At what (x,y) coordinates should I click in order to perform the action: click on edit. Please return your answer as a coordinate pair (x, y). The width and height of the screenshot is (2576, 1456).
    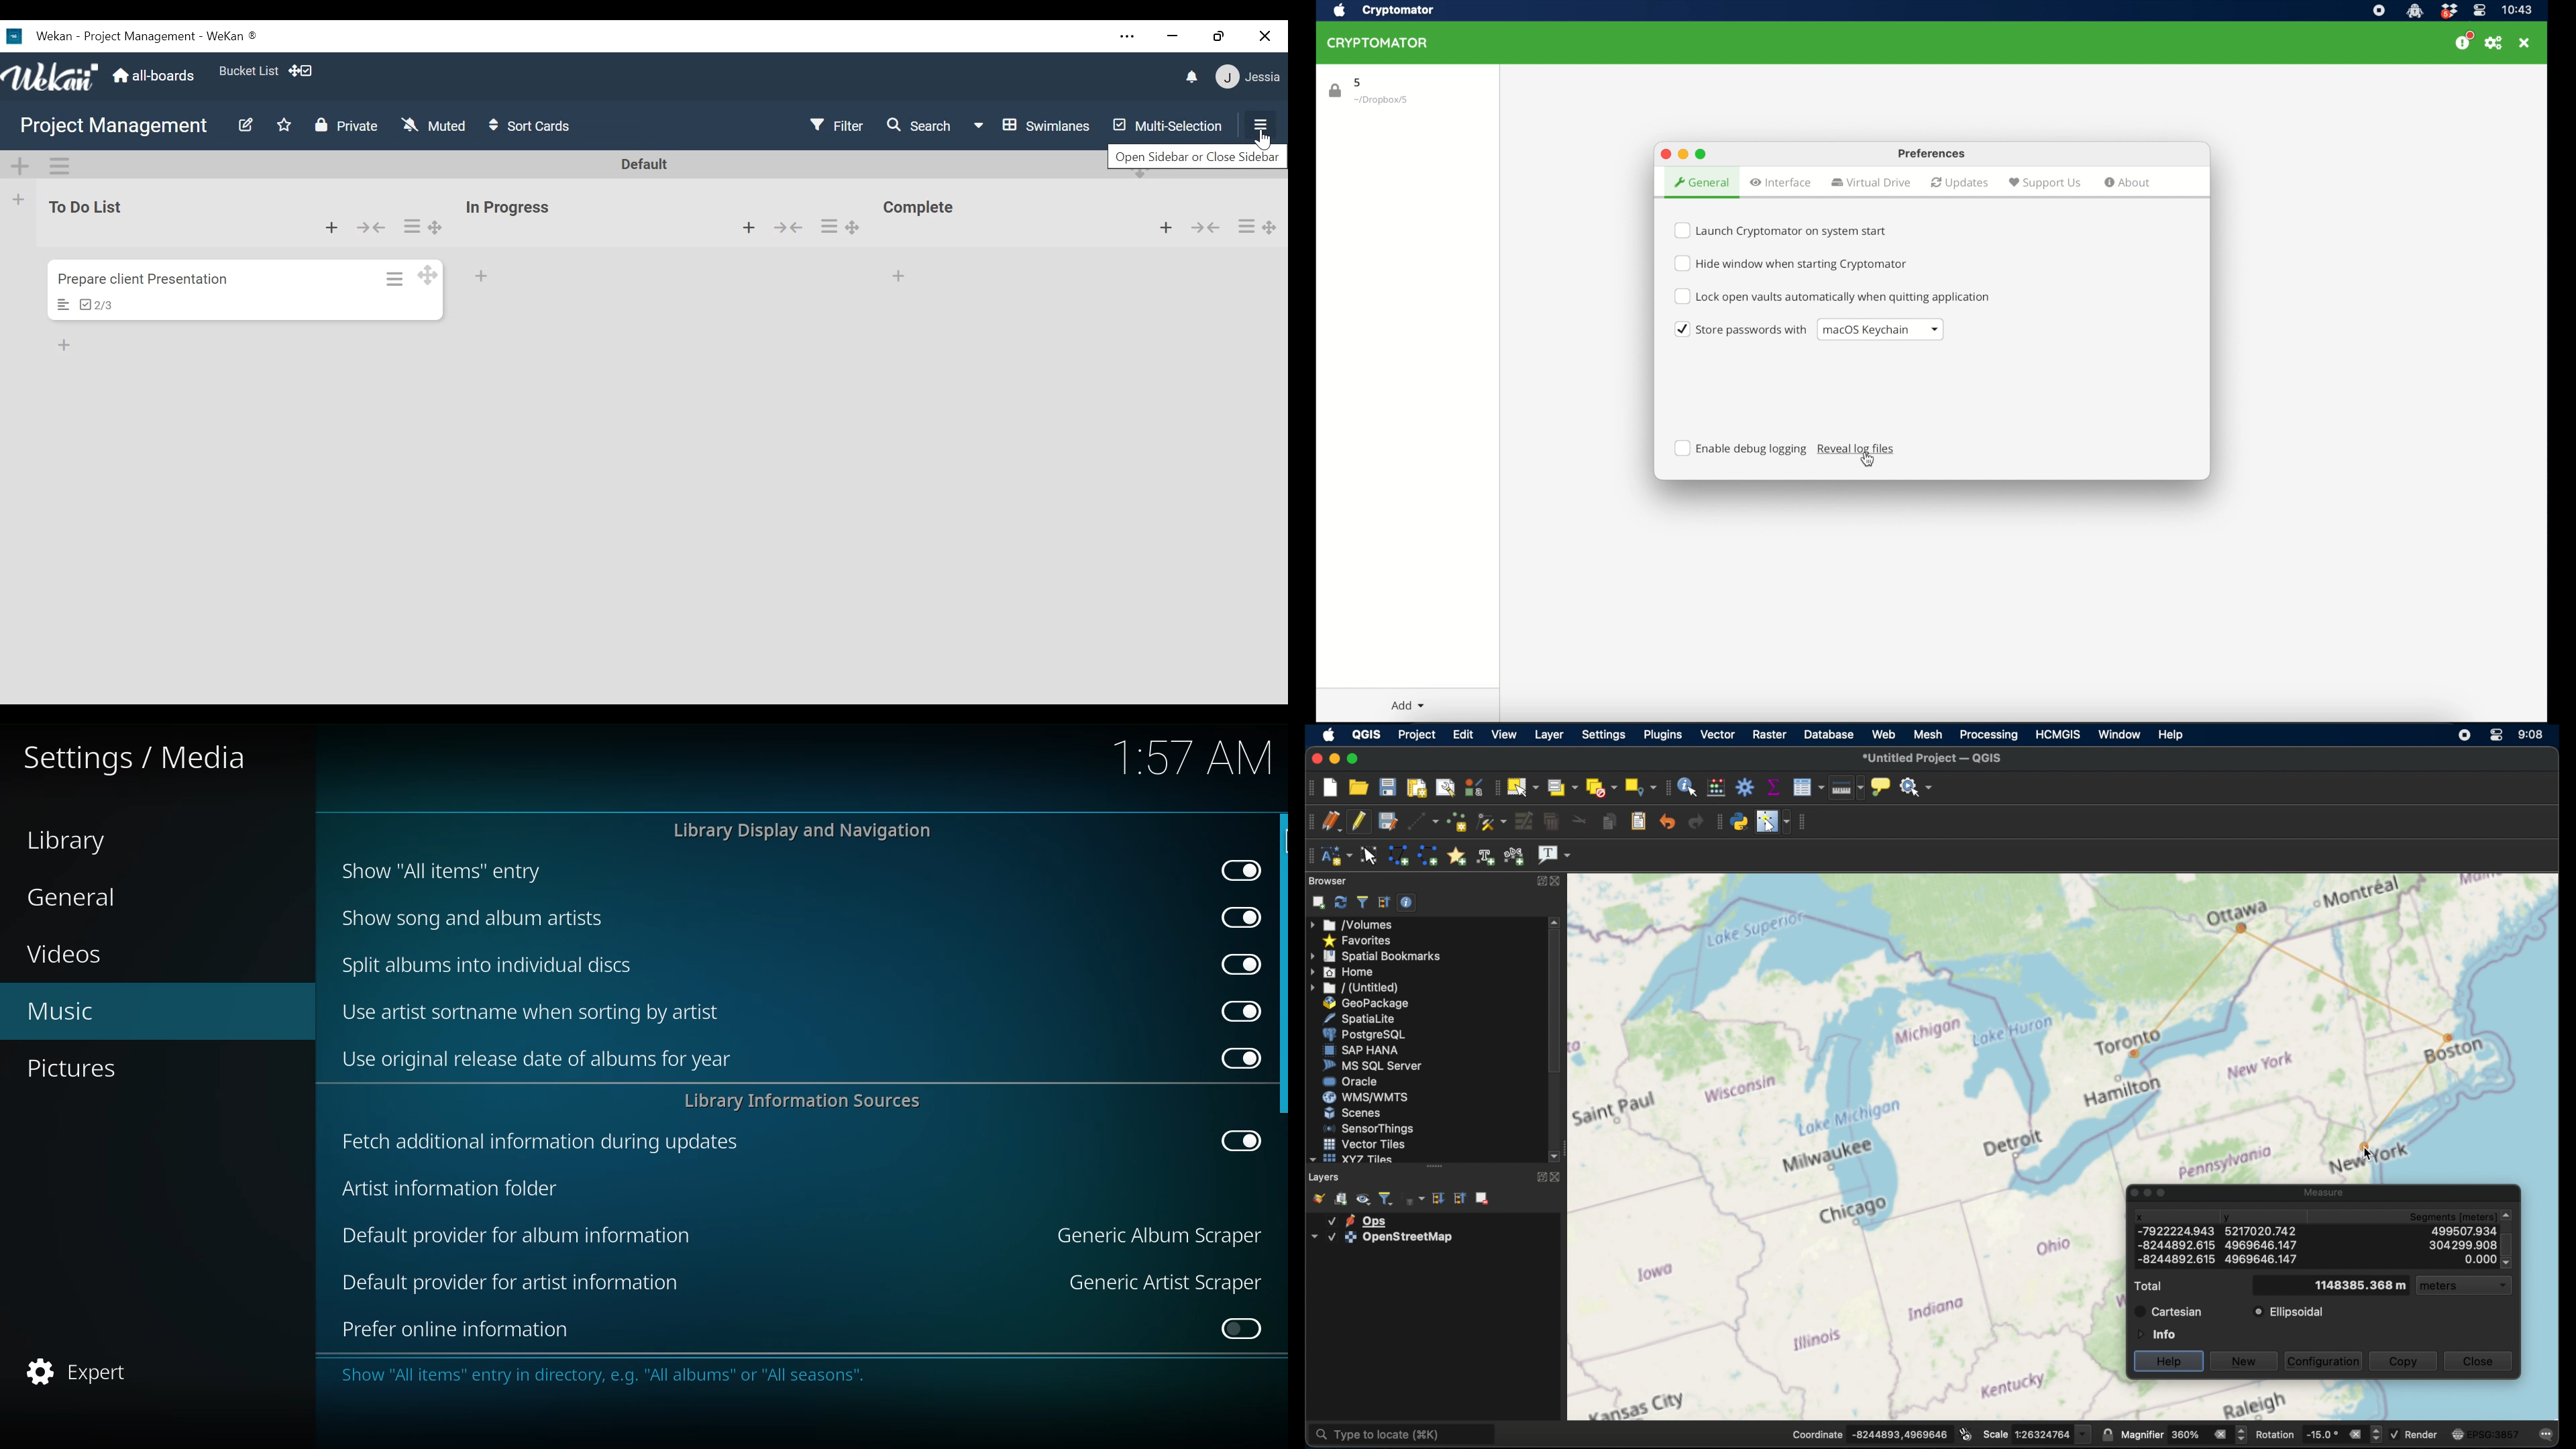
    Looking at the image, I should click on (1462, 735).